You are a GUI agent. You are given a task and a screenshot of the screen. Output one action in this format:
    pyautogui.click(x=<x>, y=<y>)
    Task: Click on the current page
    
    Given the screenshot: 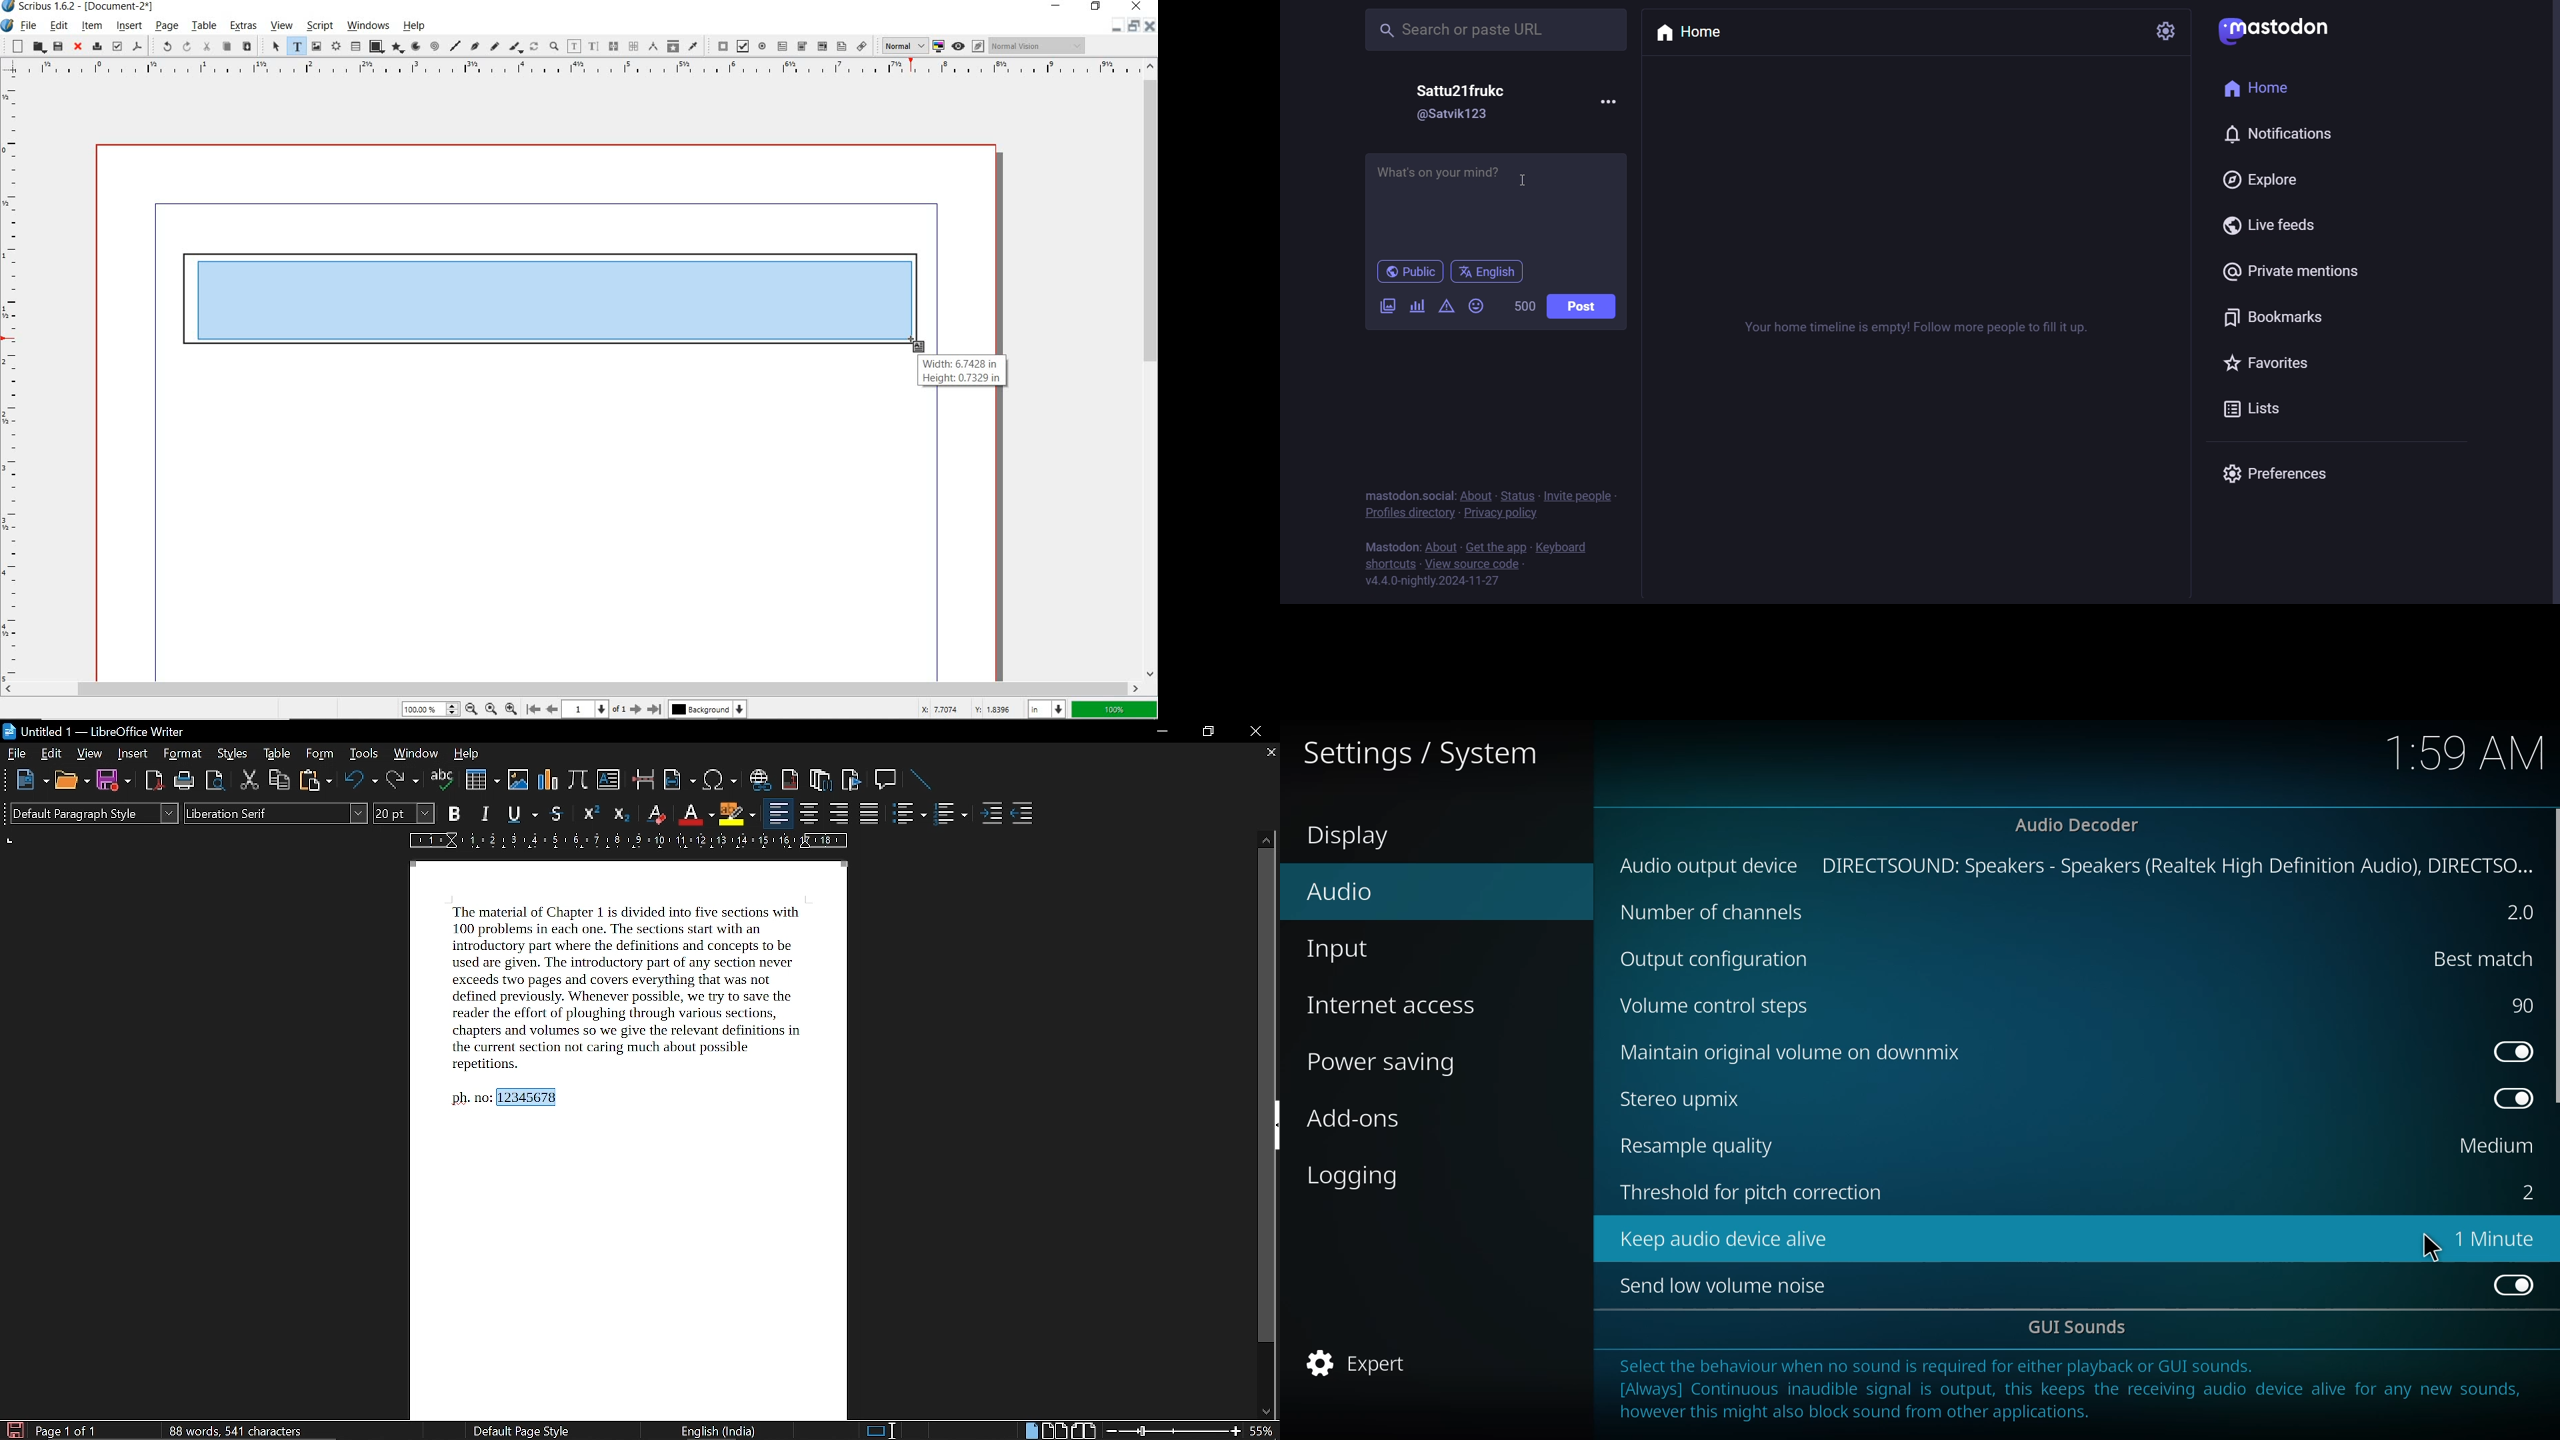 What is the action you would take?
    pyautogui.click(x=594, y=709)
    